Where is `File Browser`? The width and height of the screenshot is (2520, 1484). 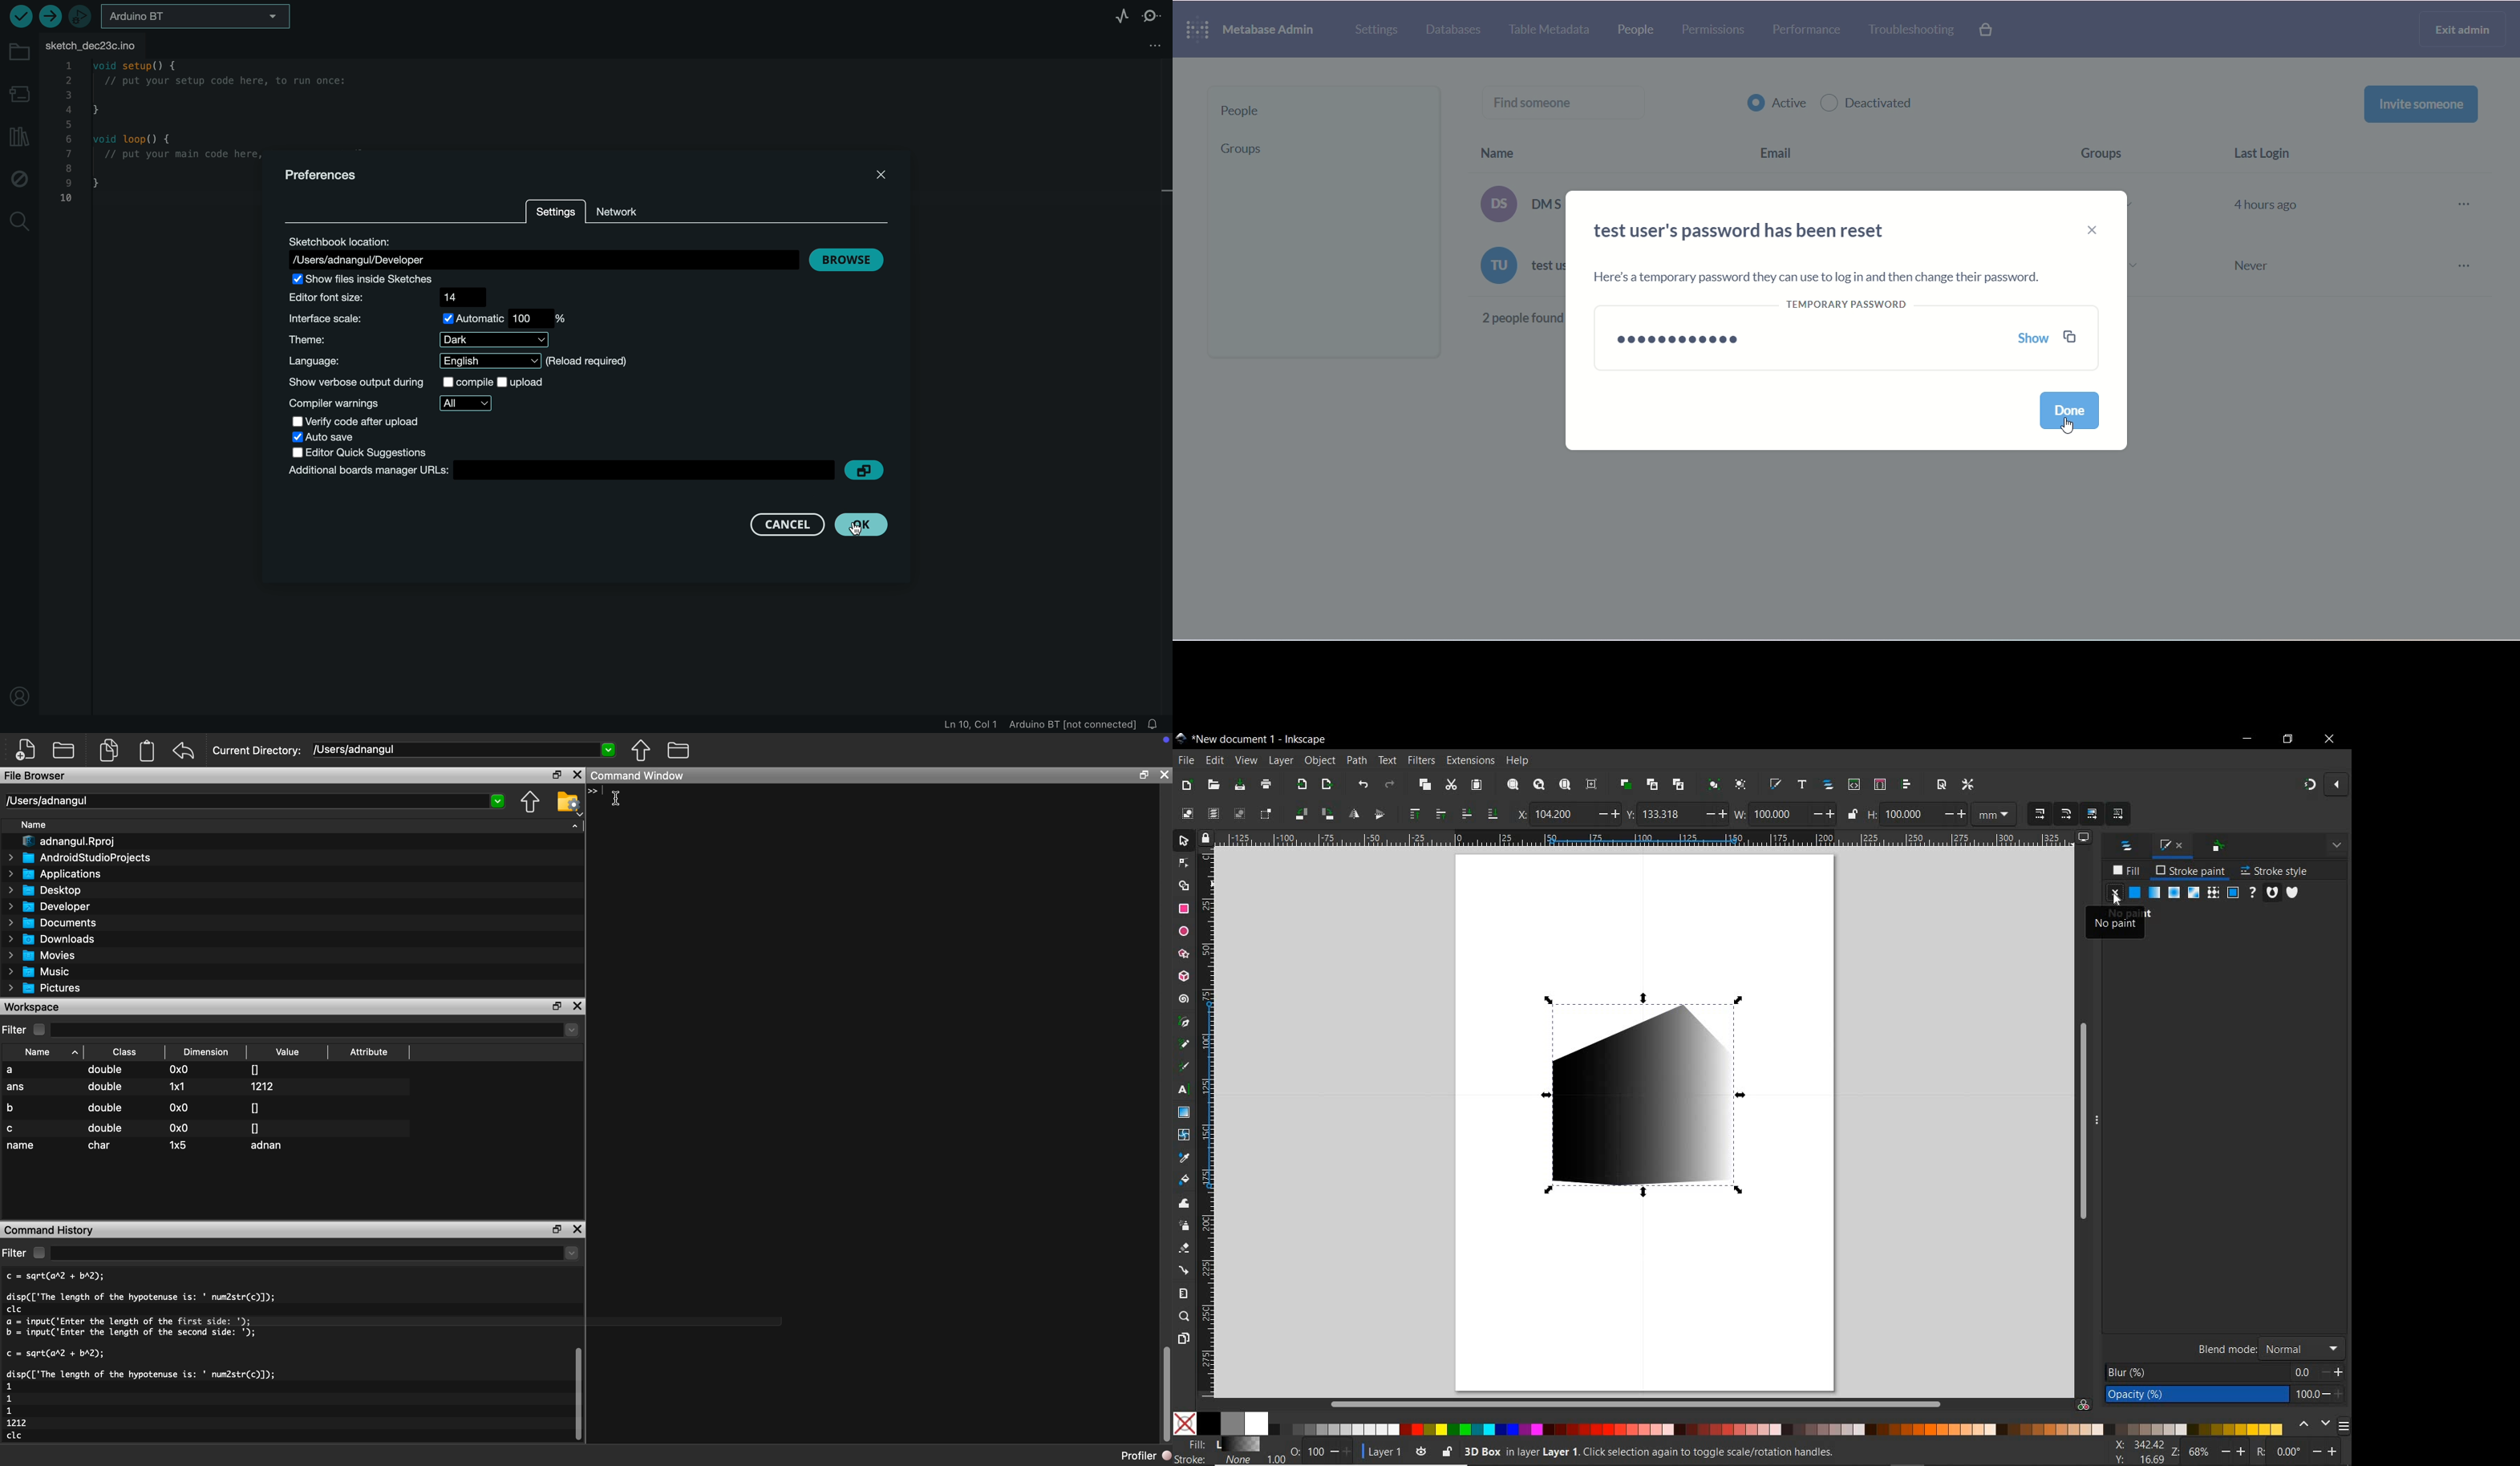
File Browser is located at coordinates (36, 777).